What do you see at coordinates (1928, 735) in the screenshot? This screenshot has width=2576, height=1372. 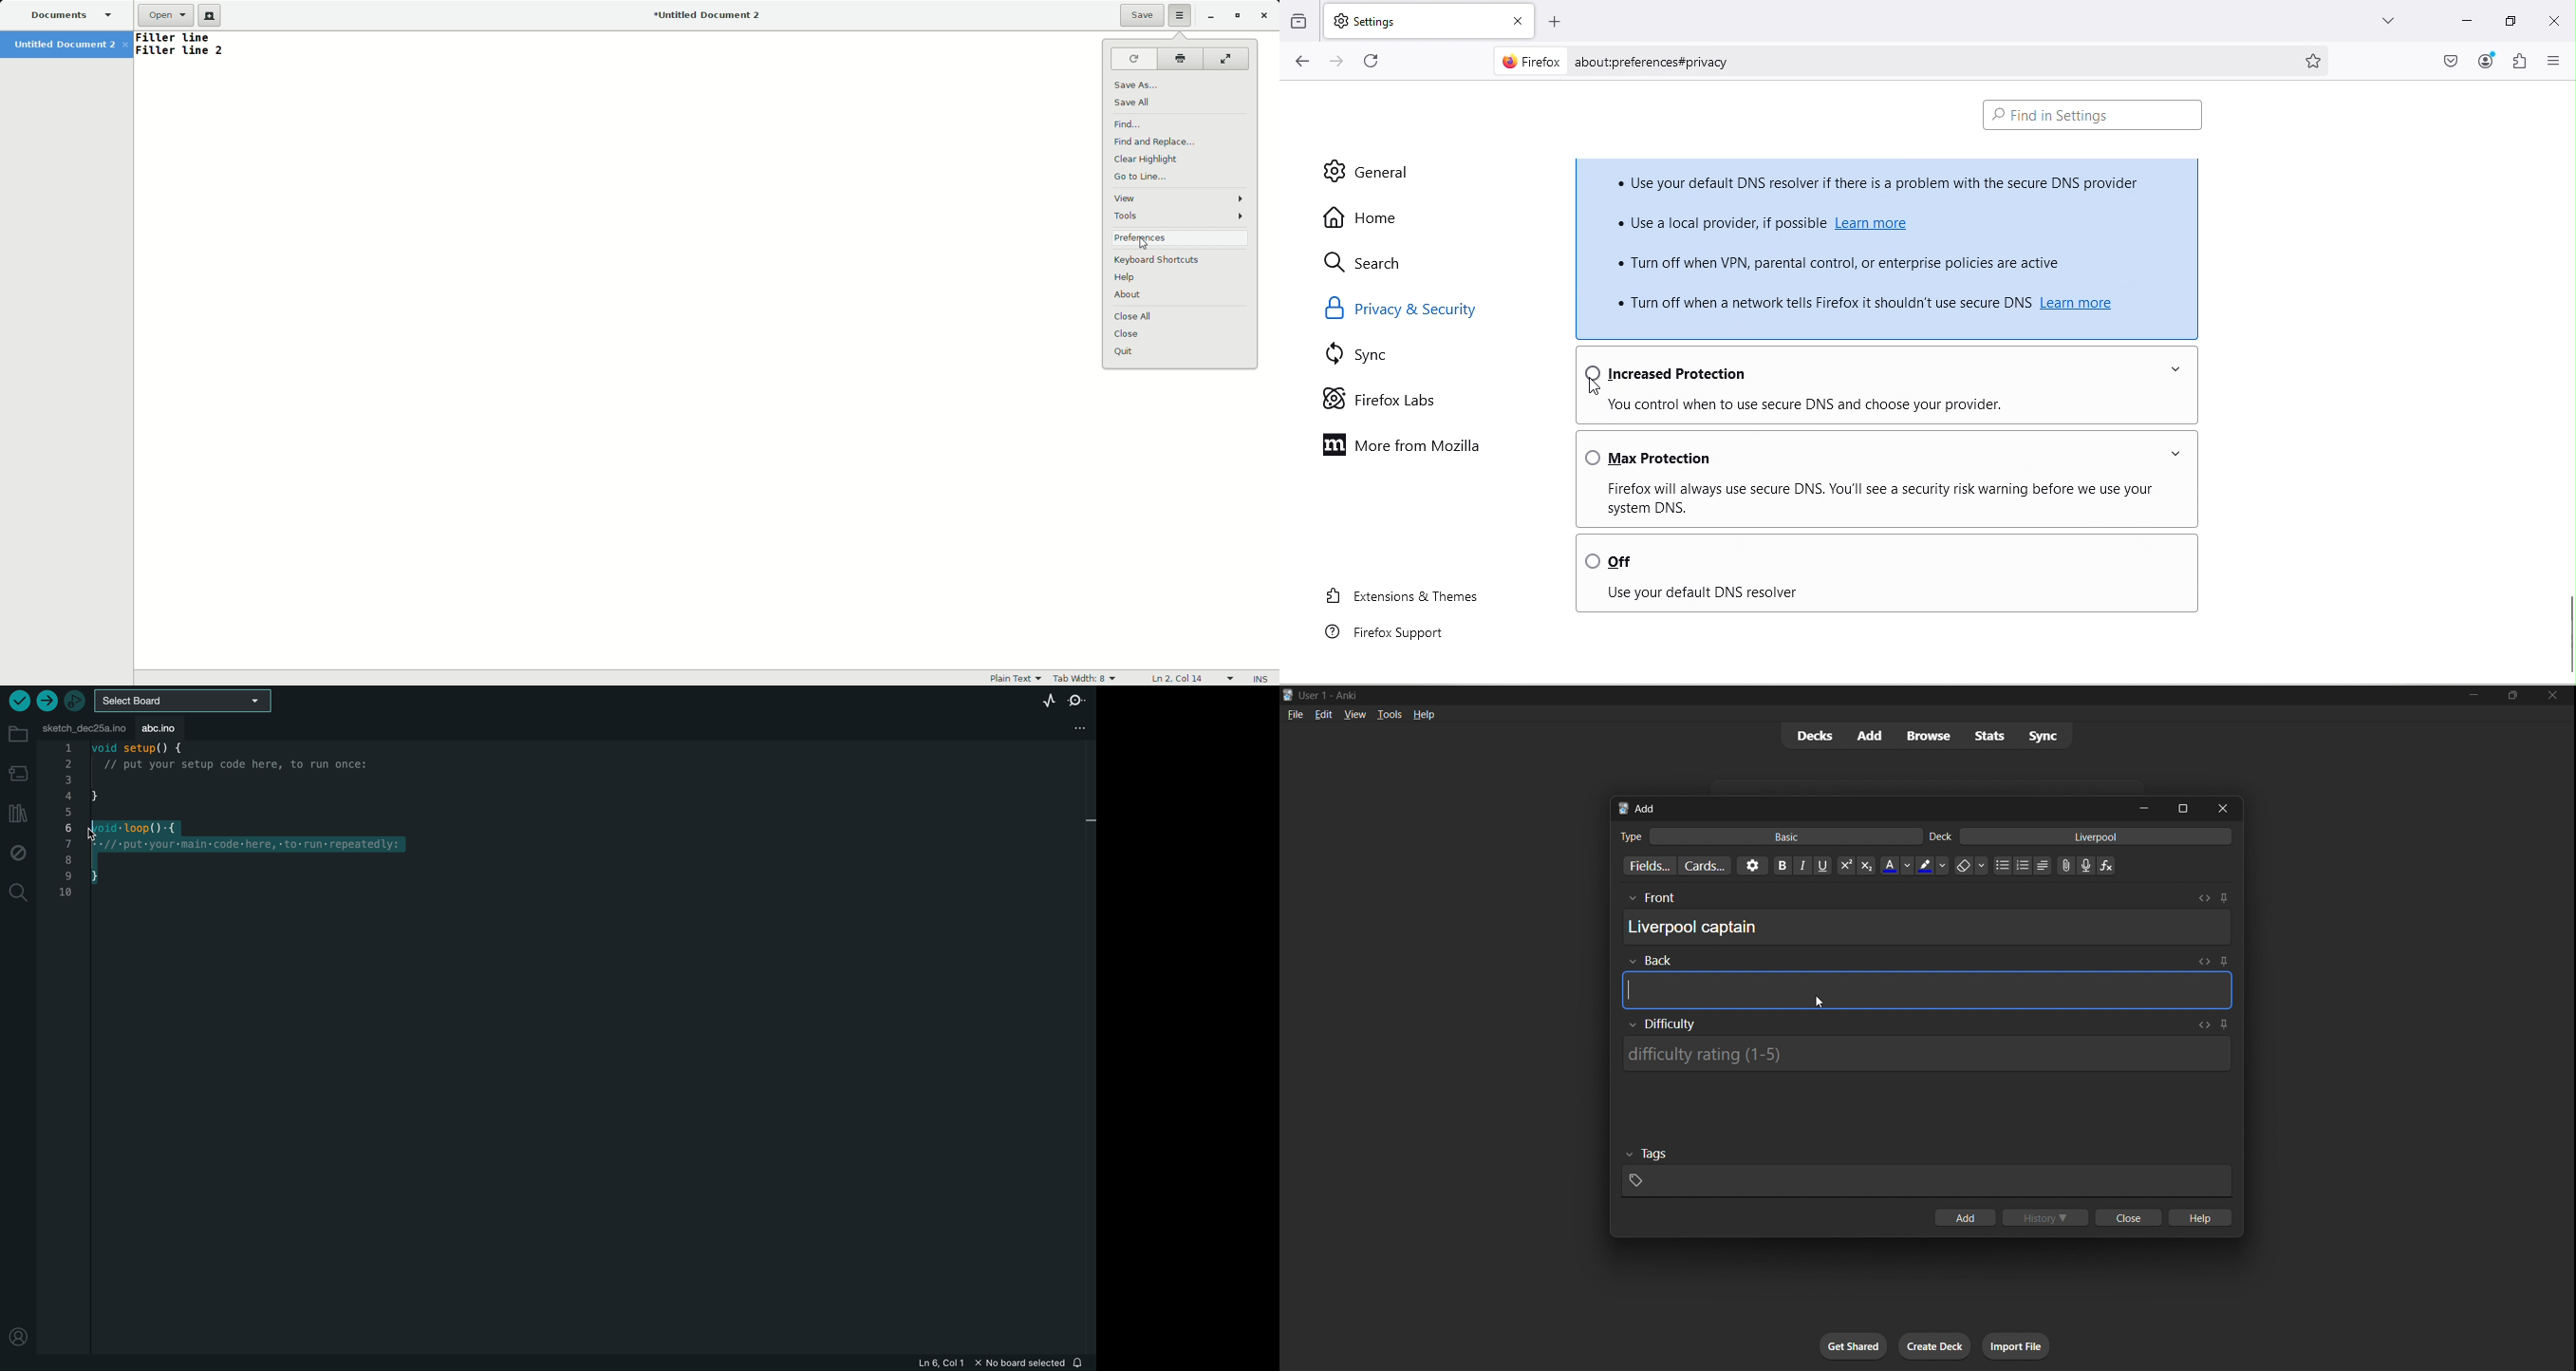 I see `browse` at bounding box center [1928, 735].